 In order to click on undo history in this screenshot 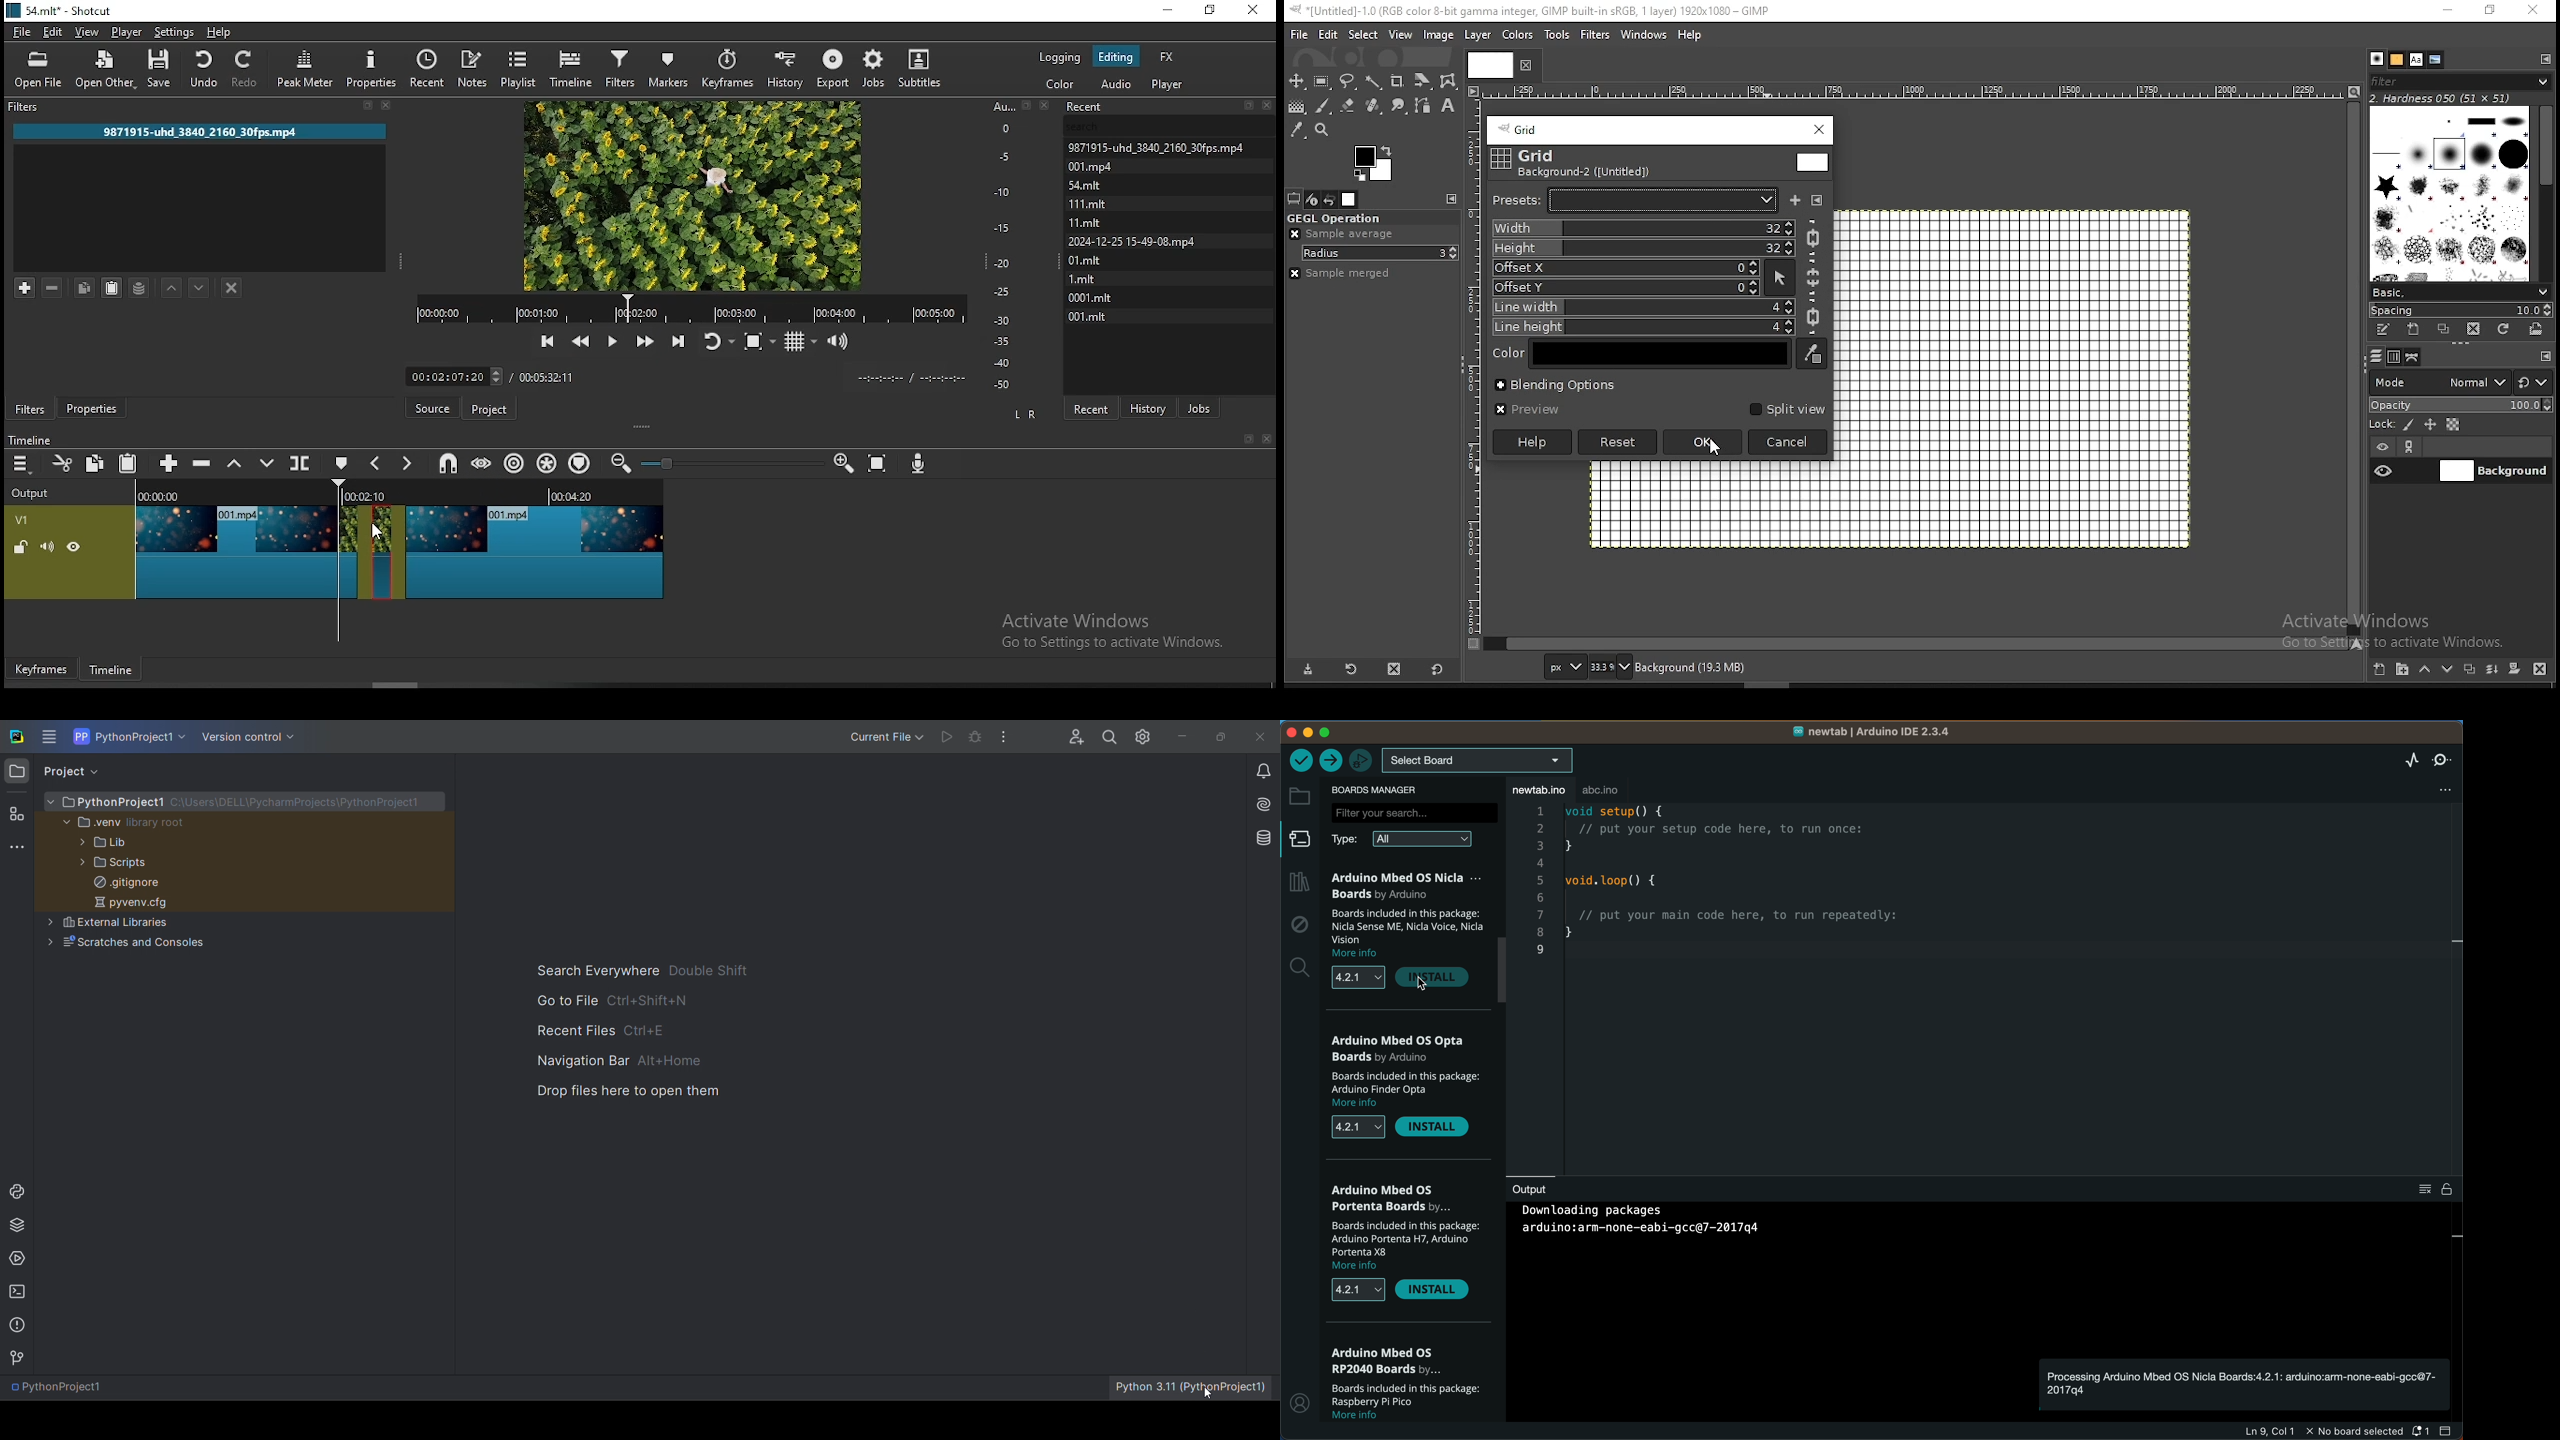, I will do `click(1330, 200)`.